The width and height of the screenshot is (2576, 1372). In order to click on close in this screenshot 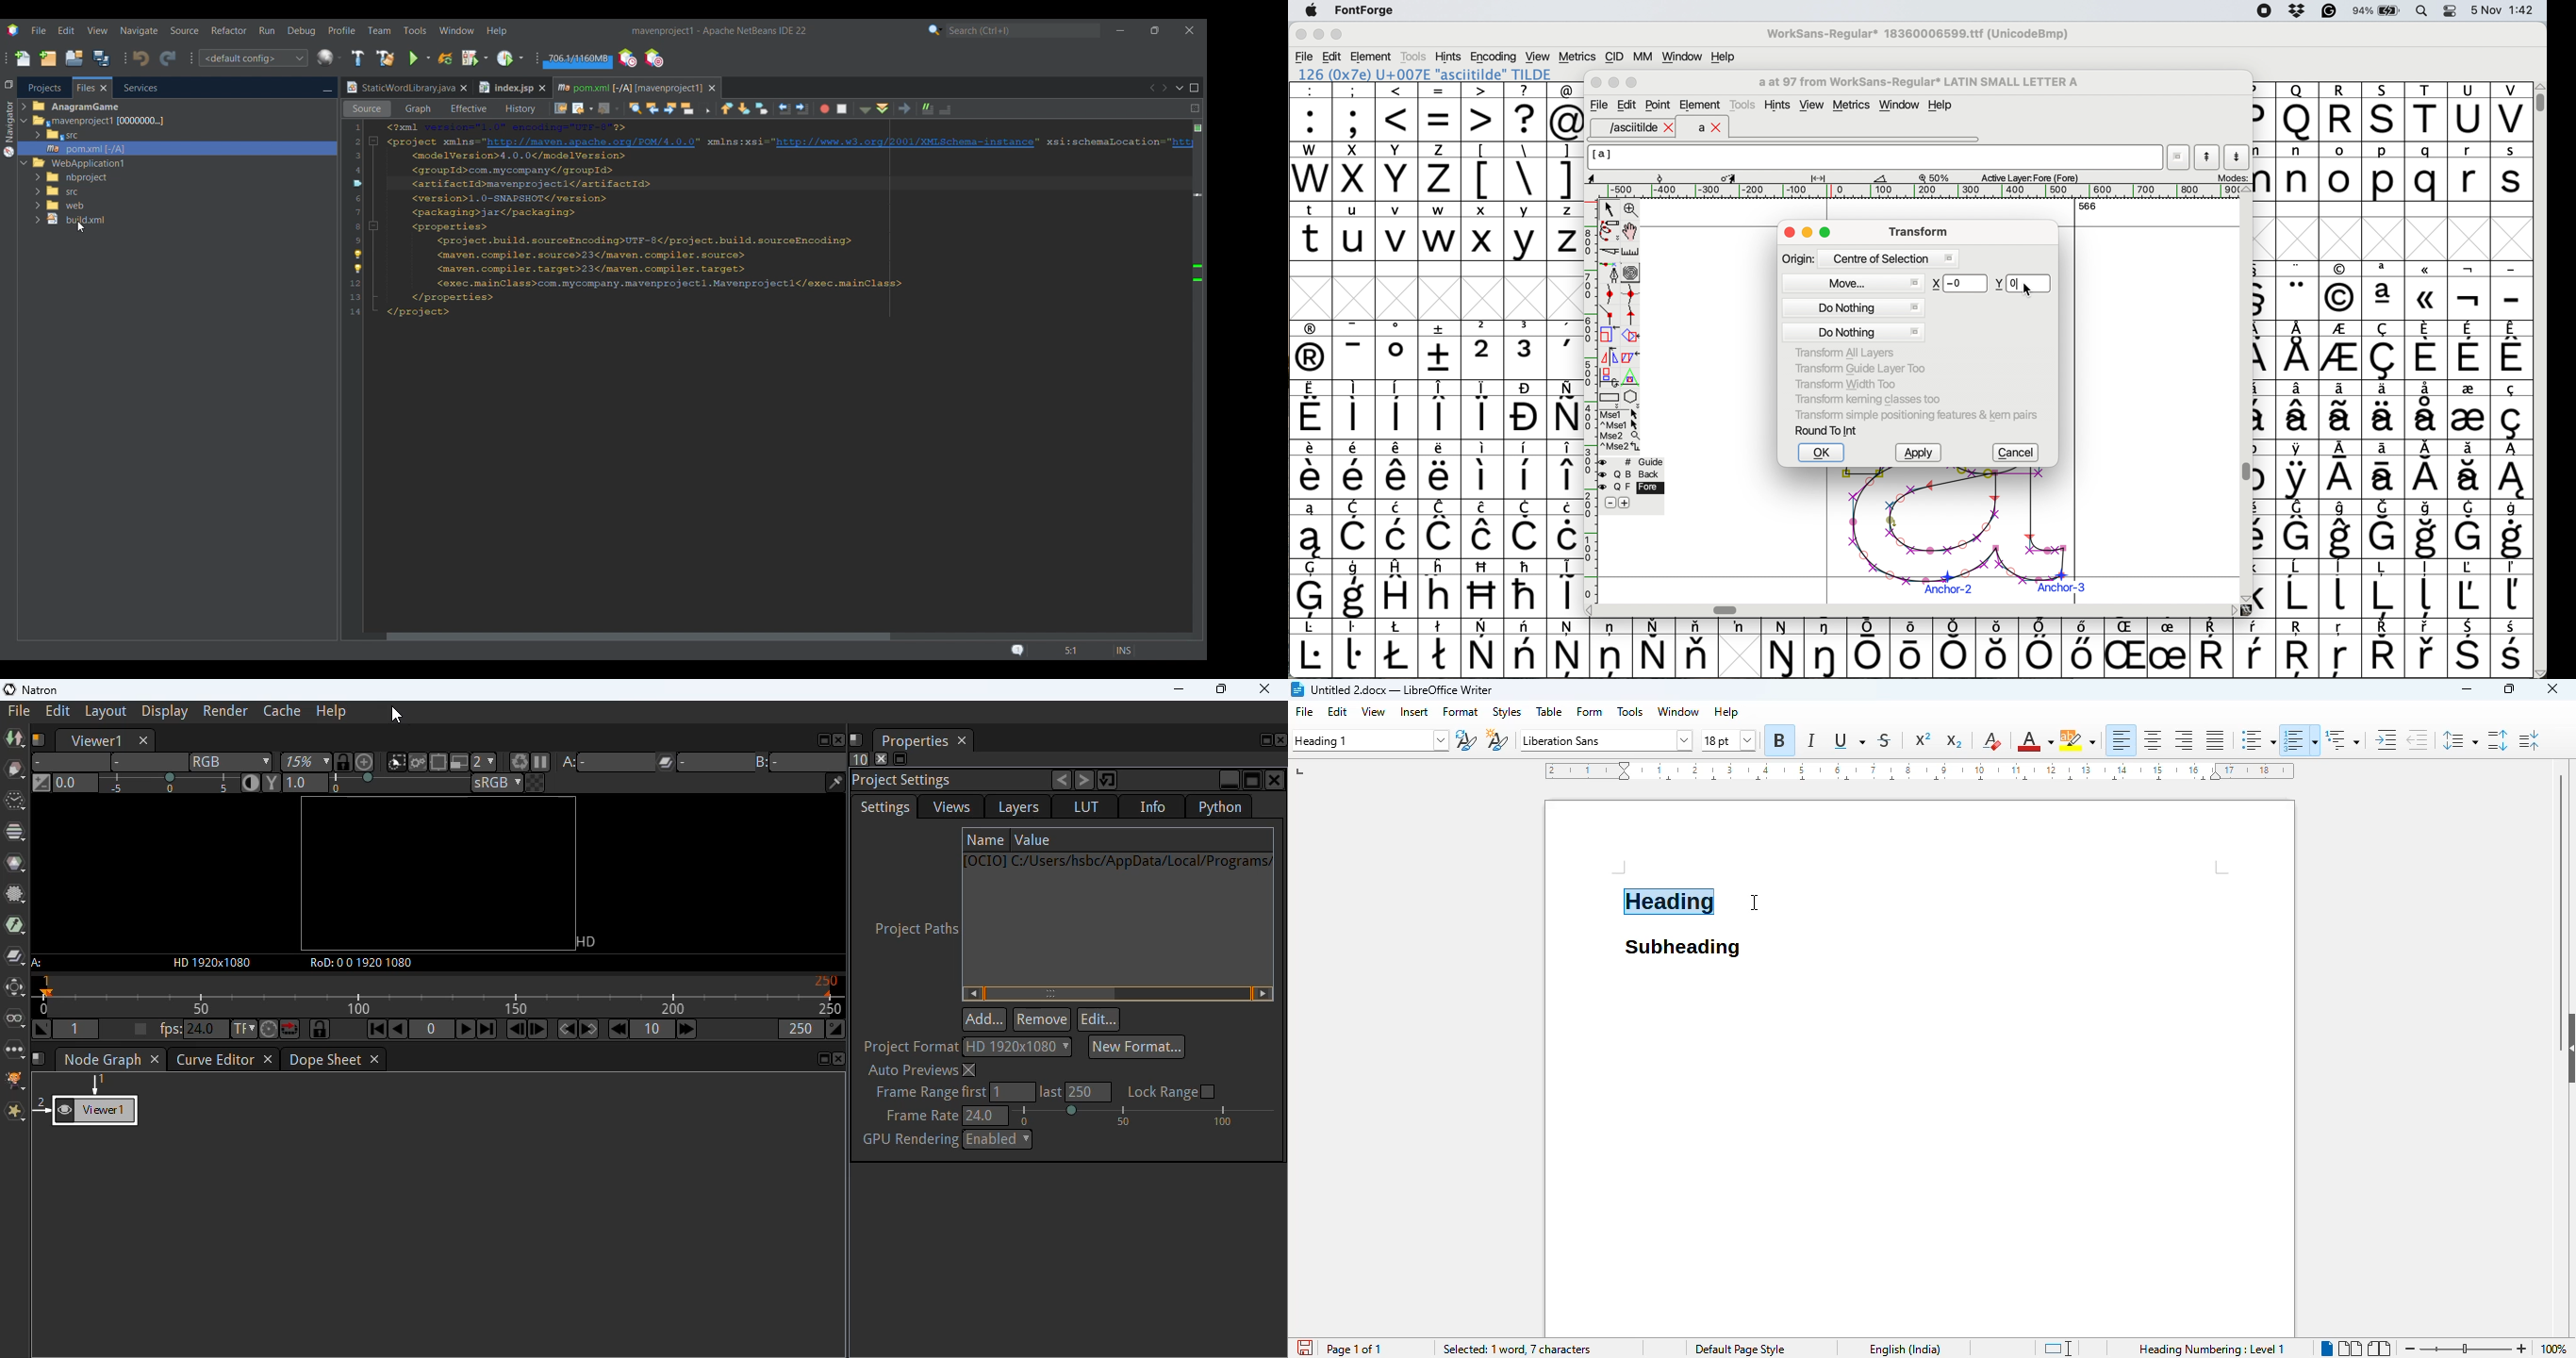, I will do `click(2552, 687)`.